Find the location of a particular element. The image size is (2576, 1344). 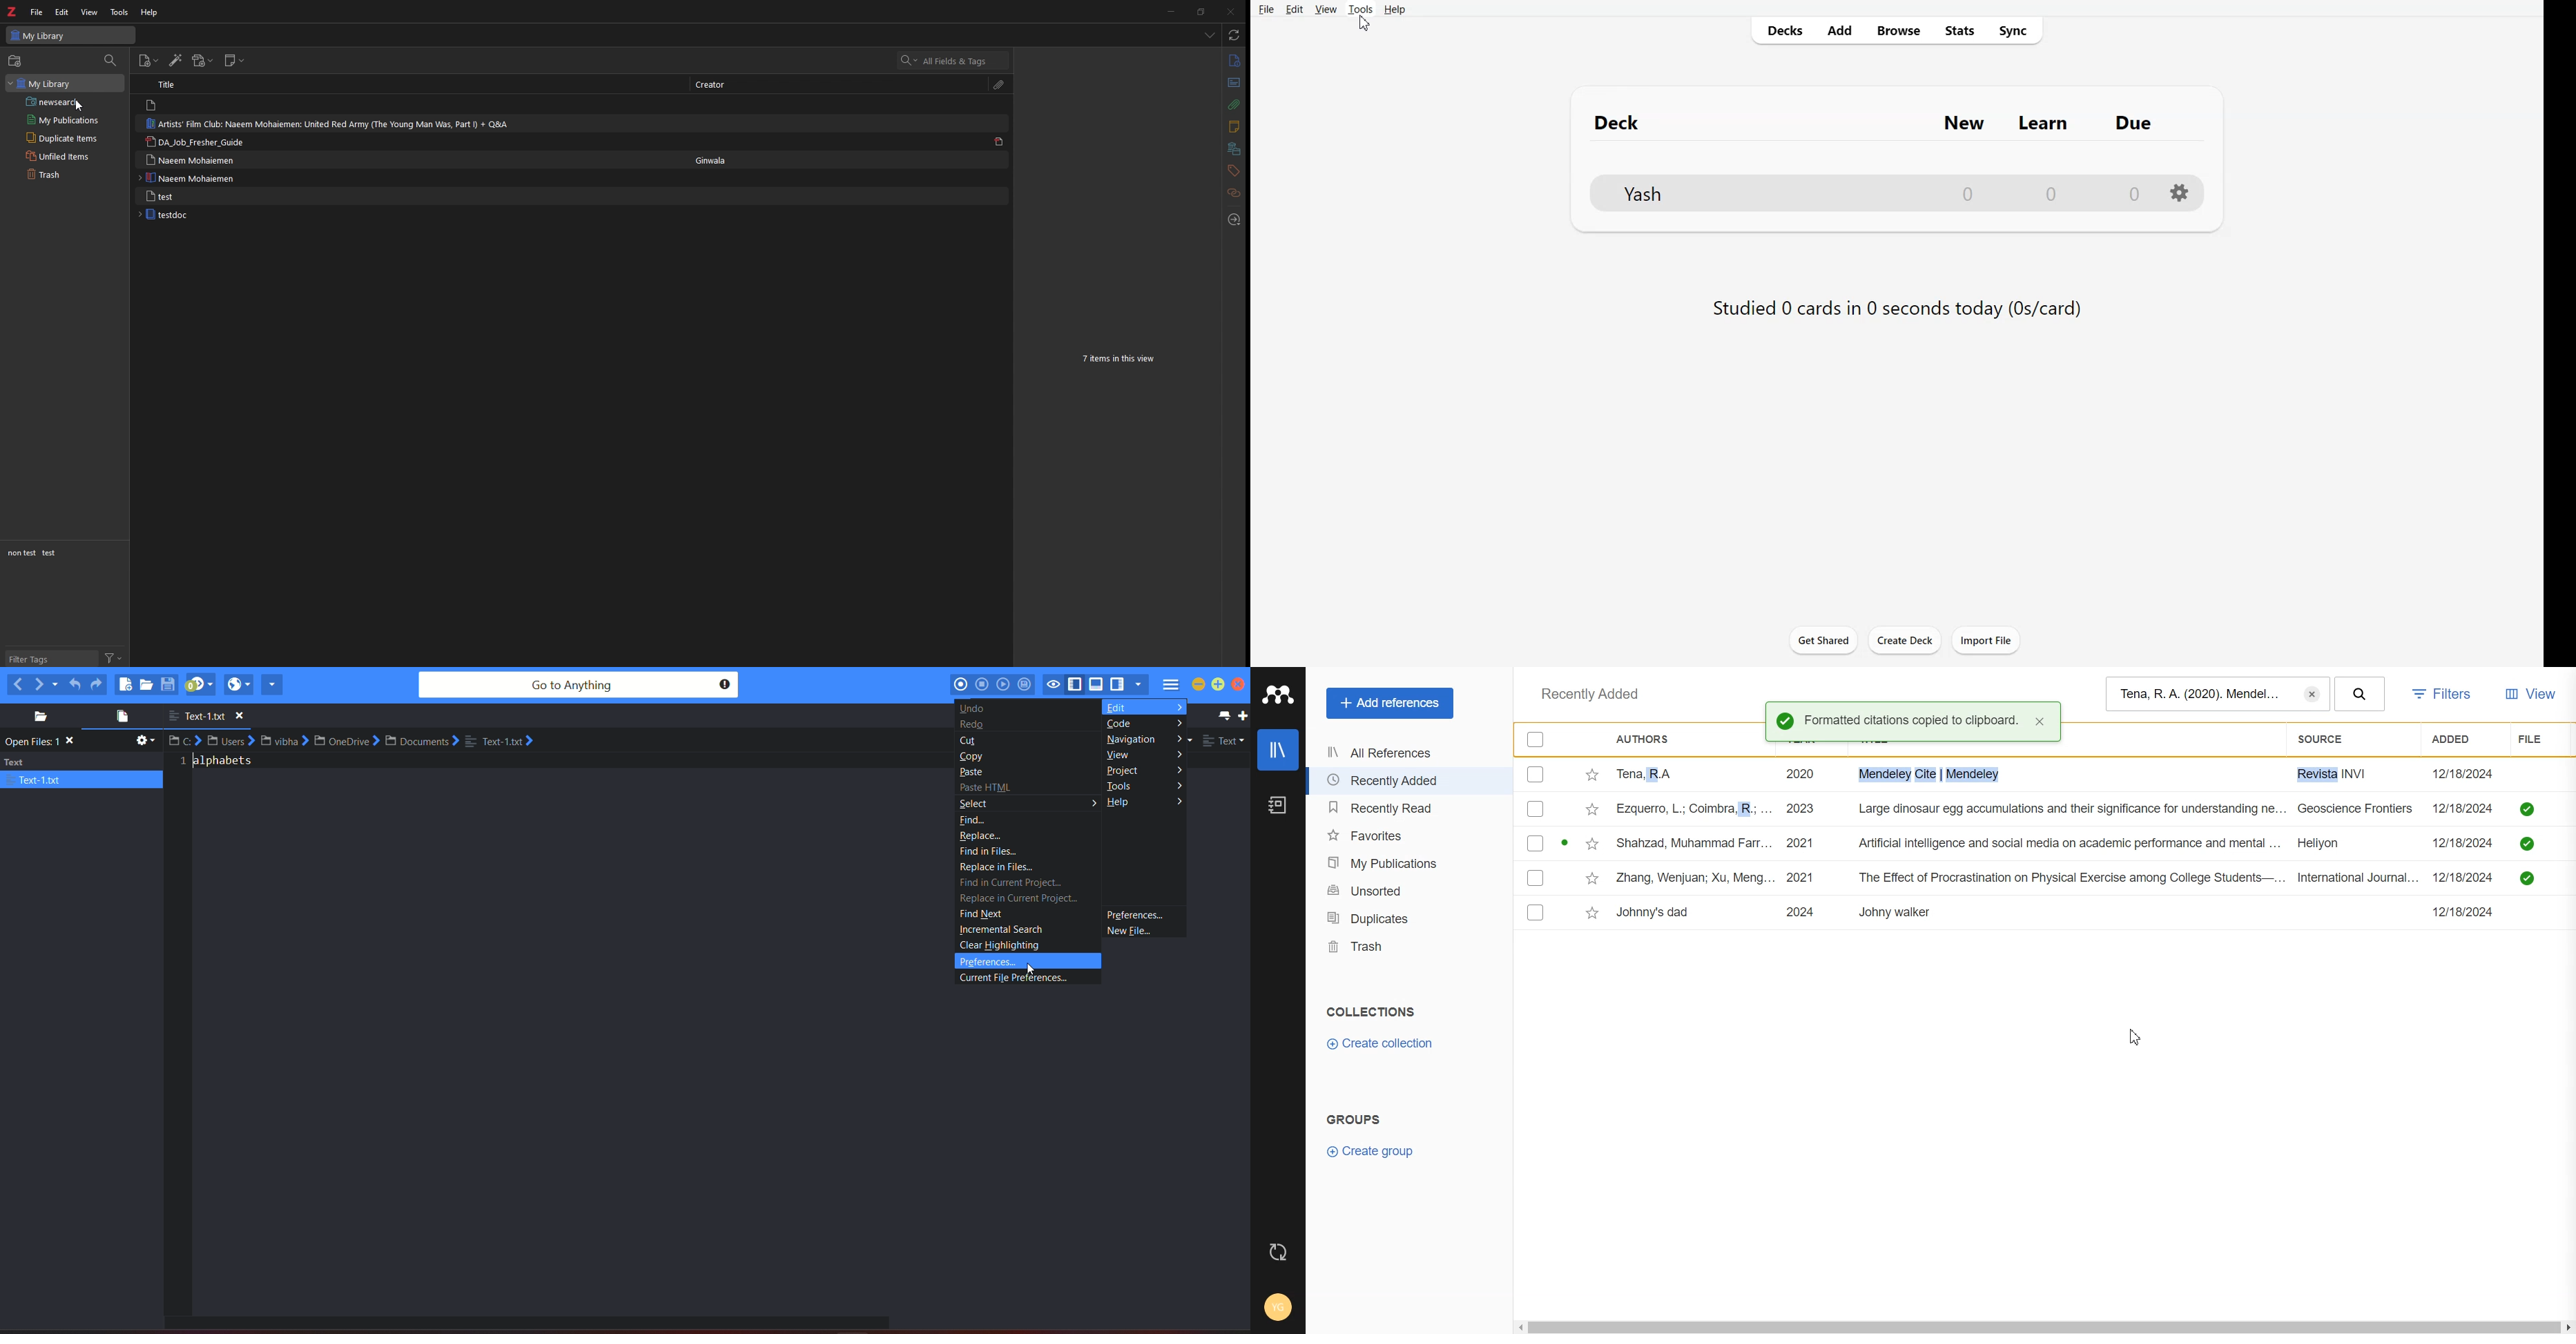

newsearch is located at coordinates (51, 102).